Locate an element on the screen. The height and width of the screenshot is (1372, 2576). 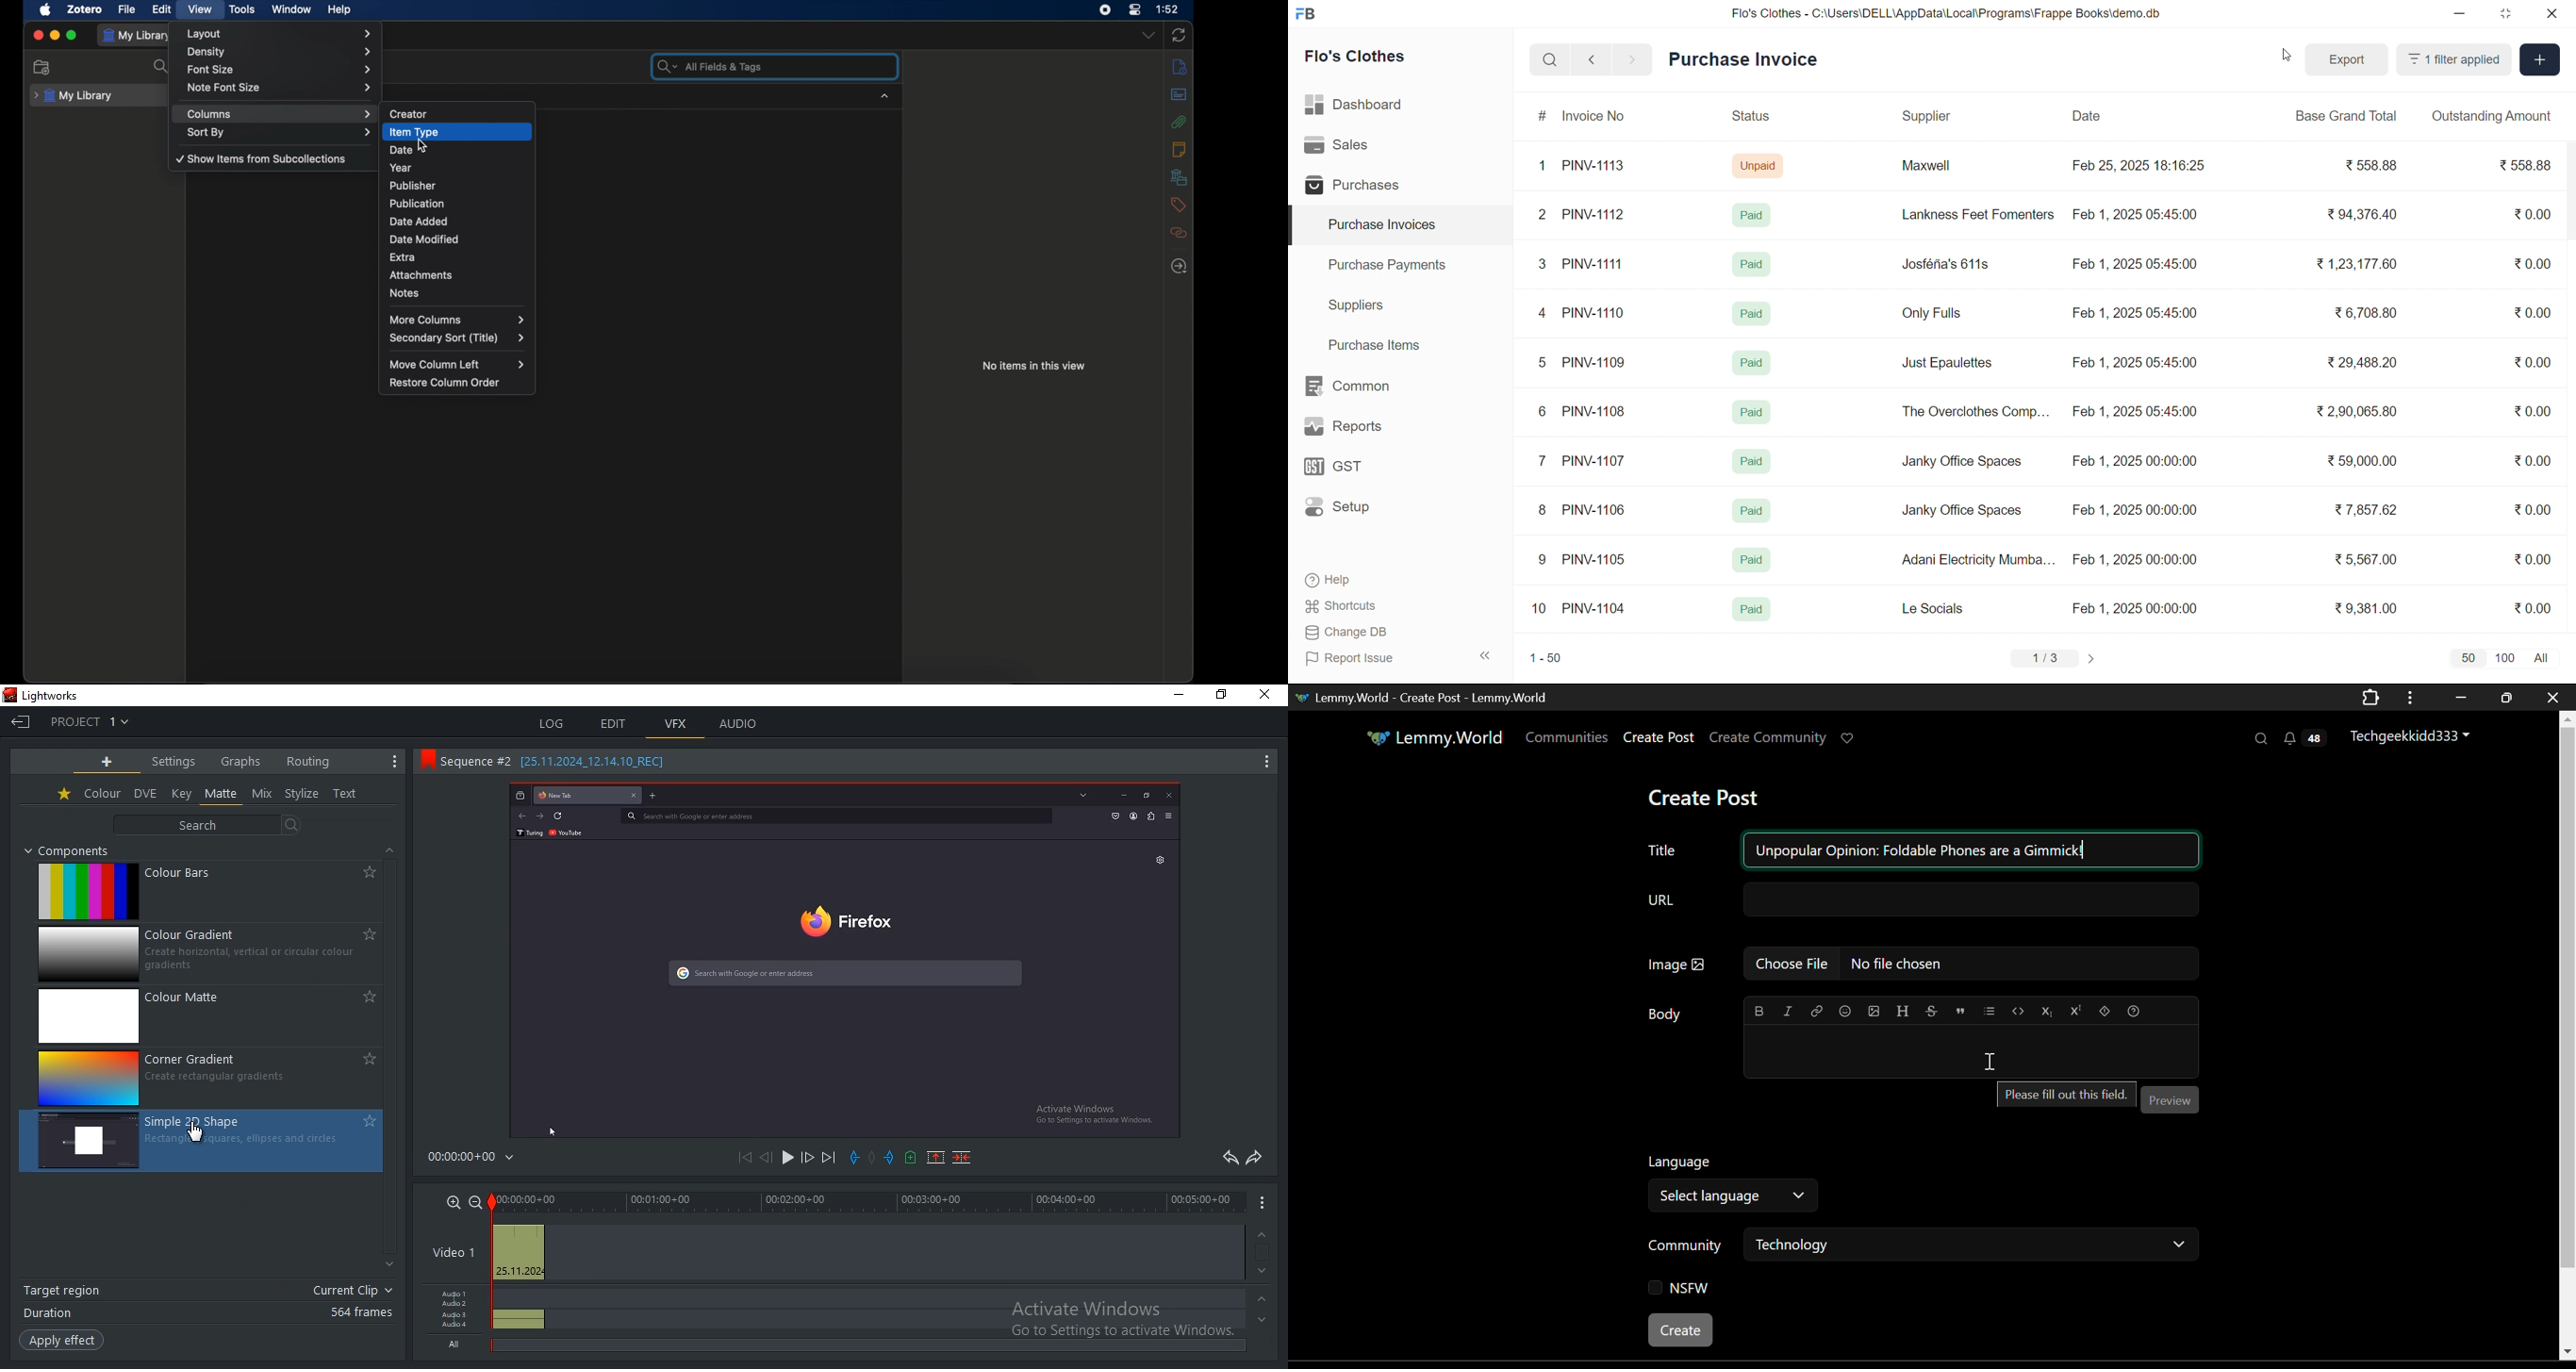
Dashboard is located at coordinates (1358, 107).